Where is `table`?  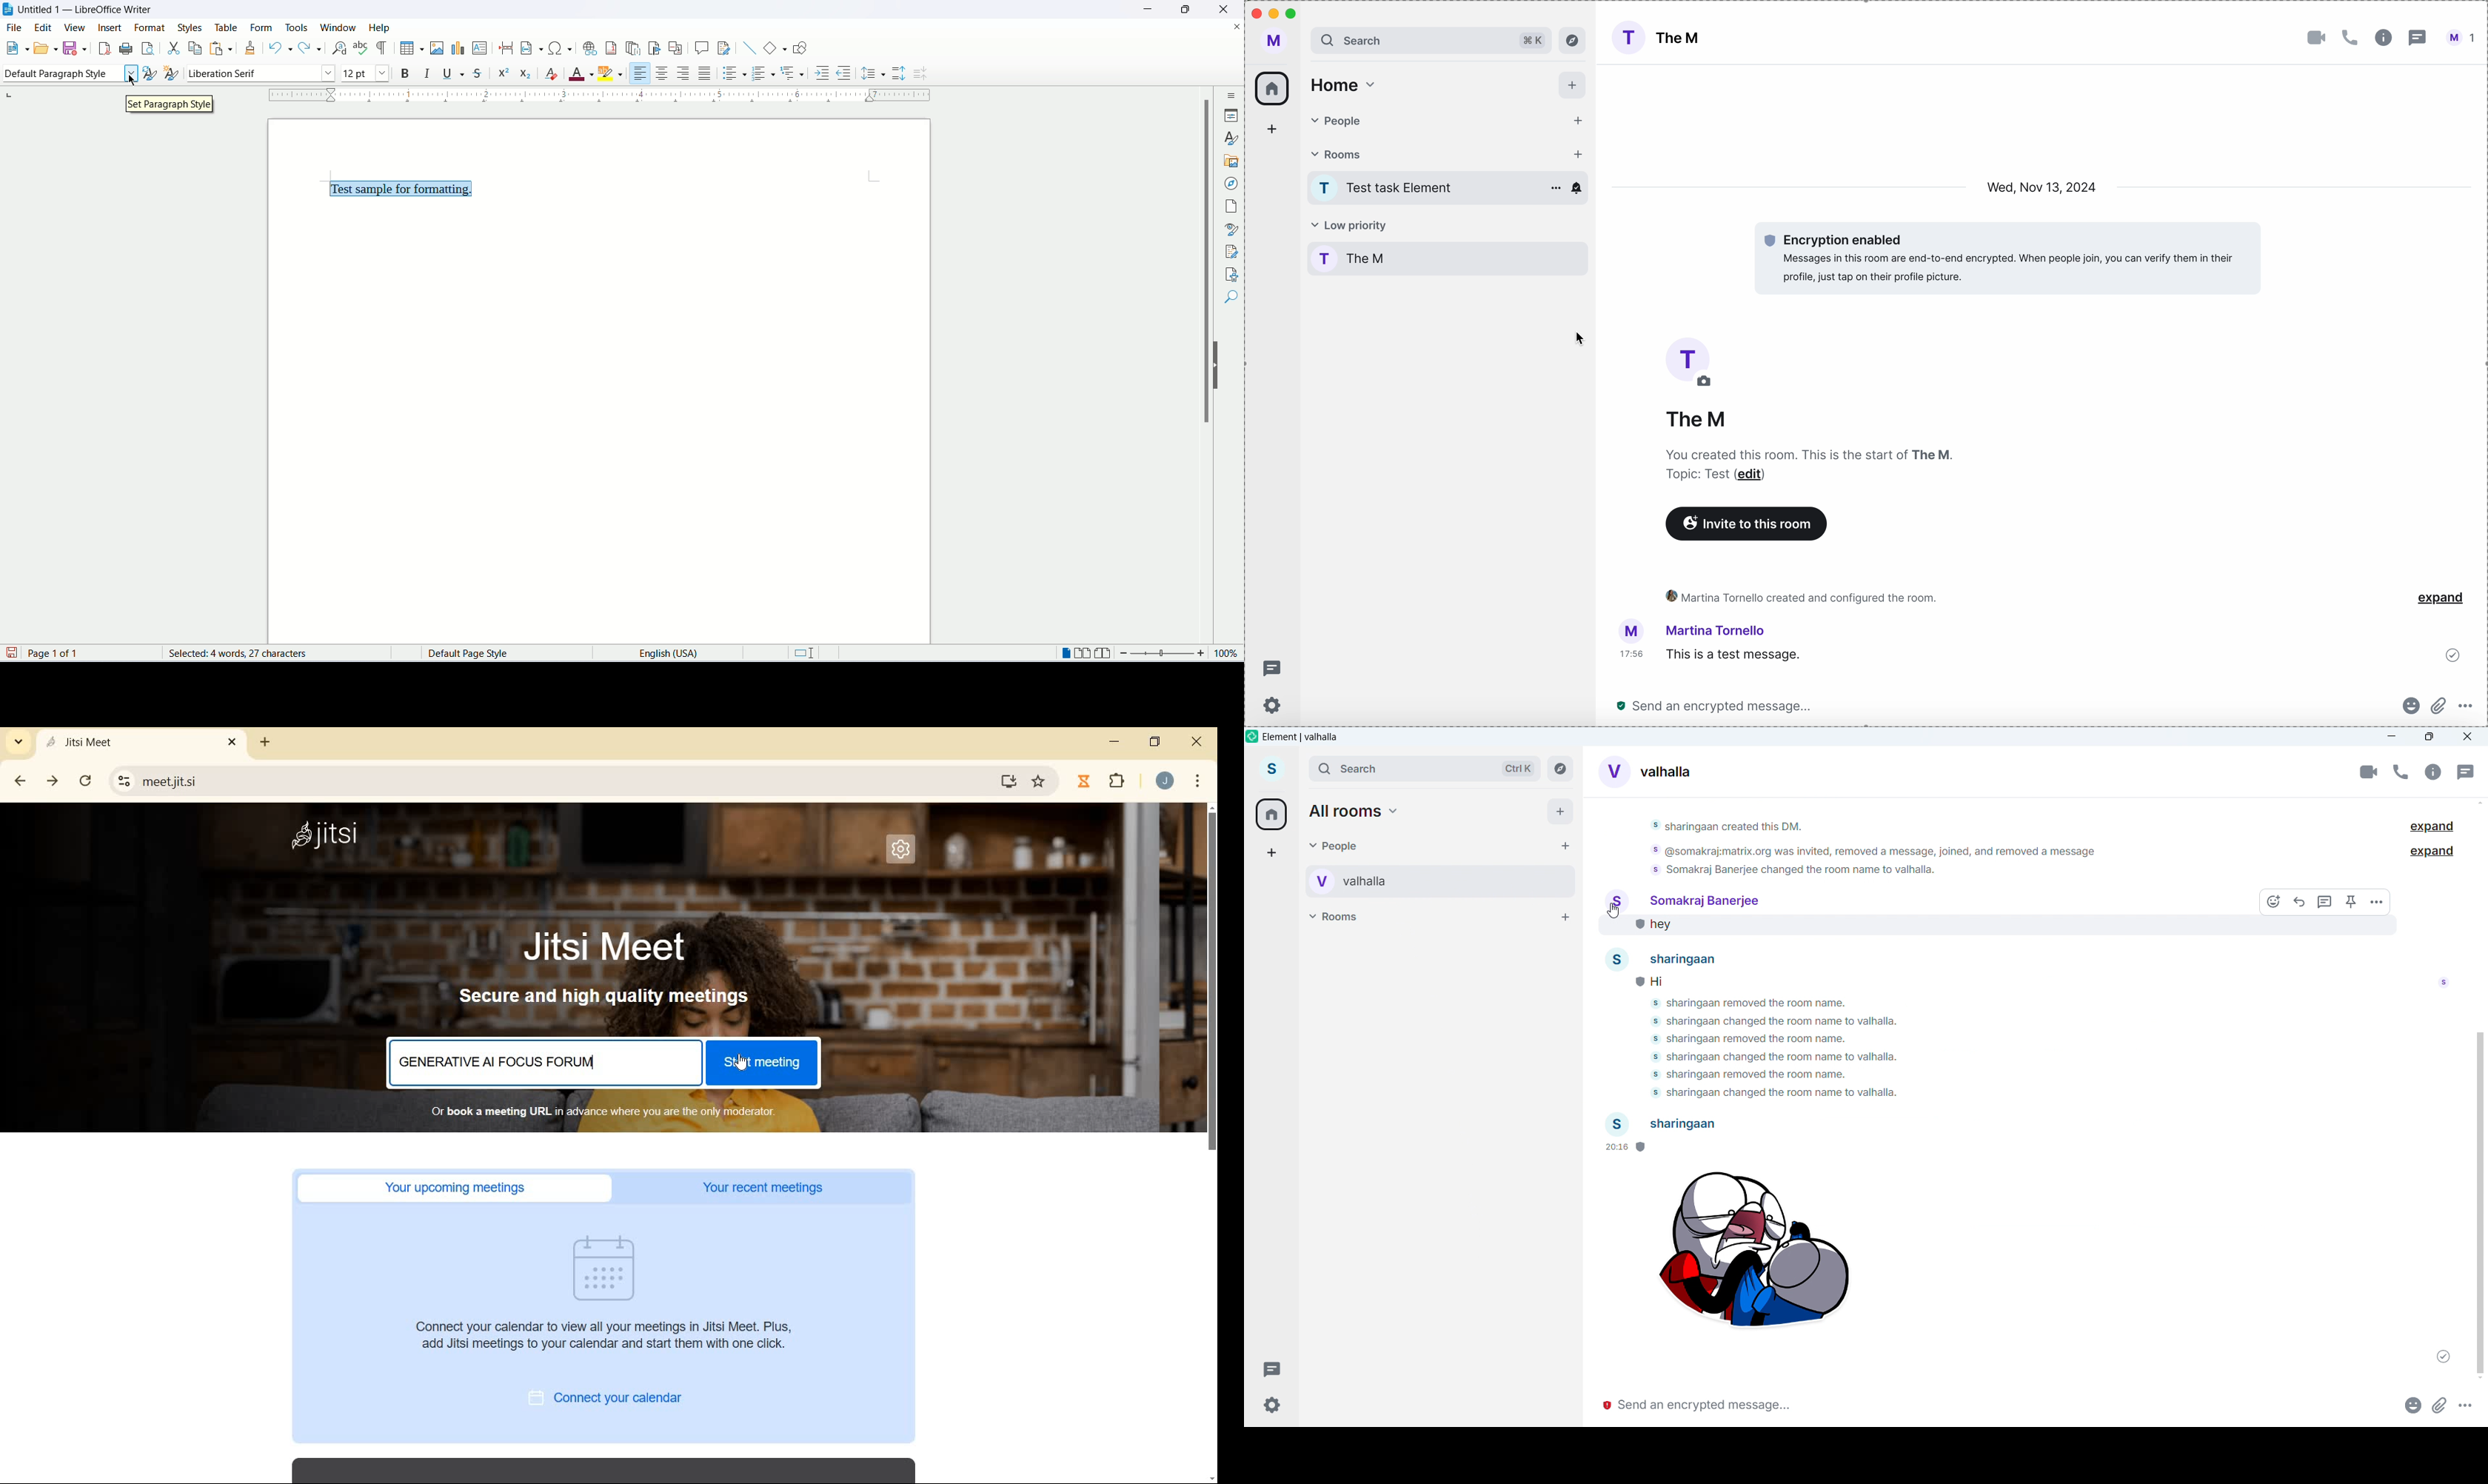 table is located at coordinates (224, 27).